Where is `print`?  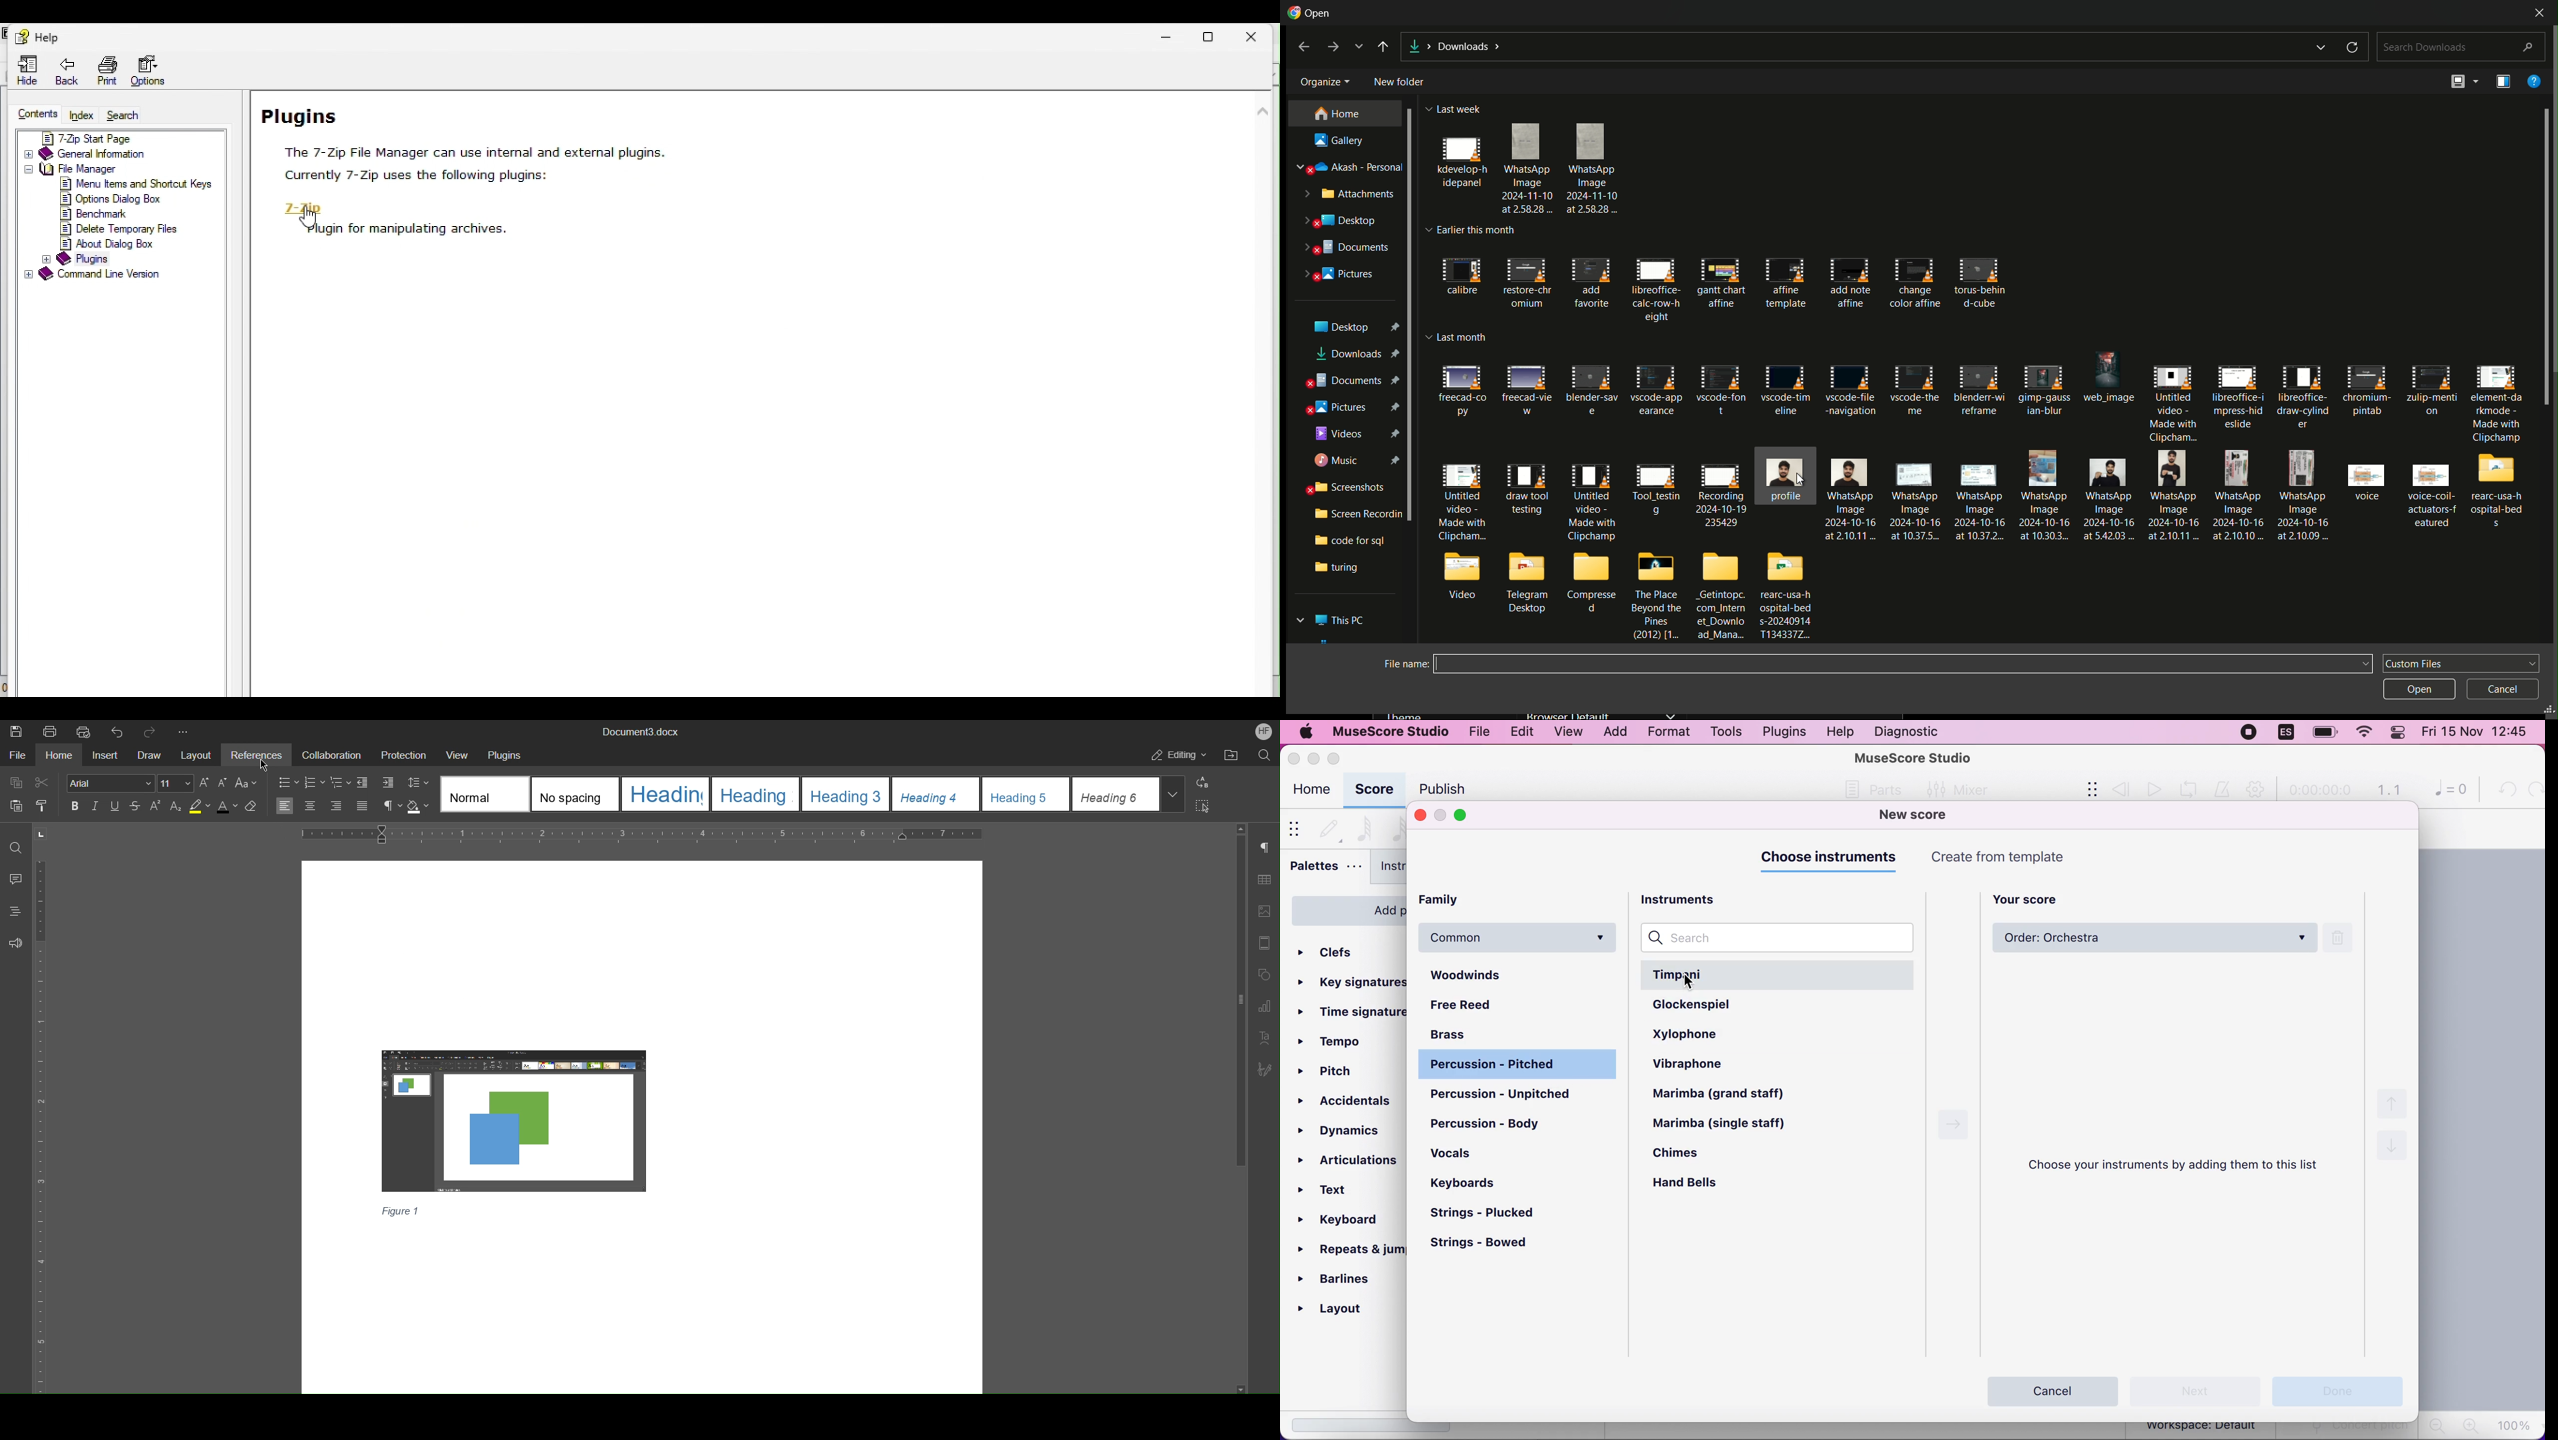 print is located at coordinates (104, 70).